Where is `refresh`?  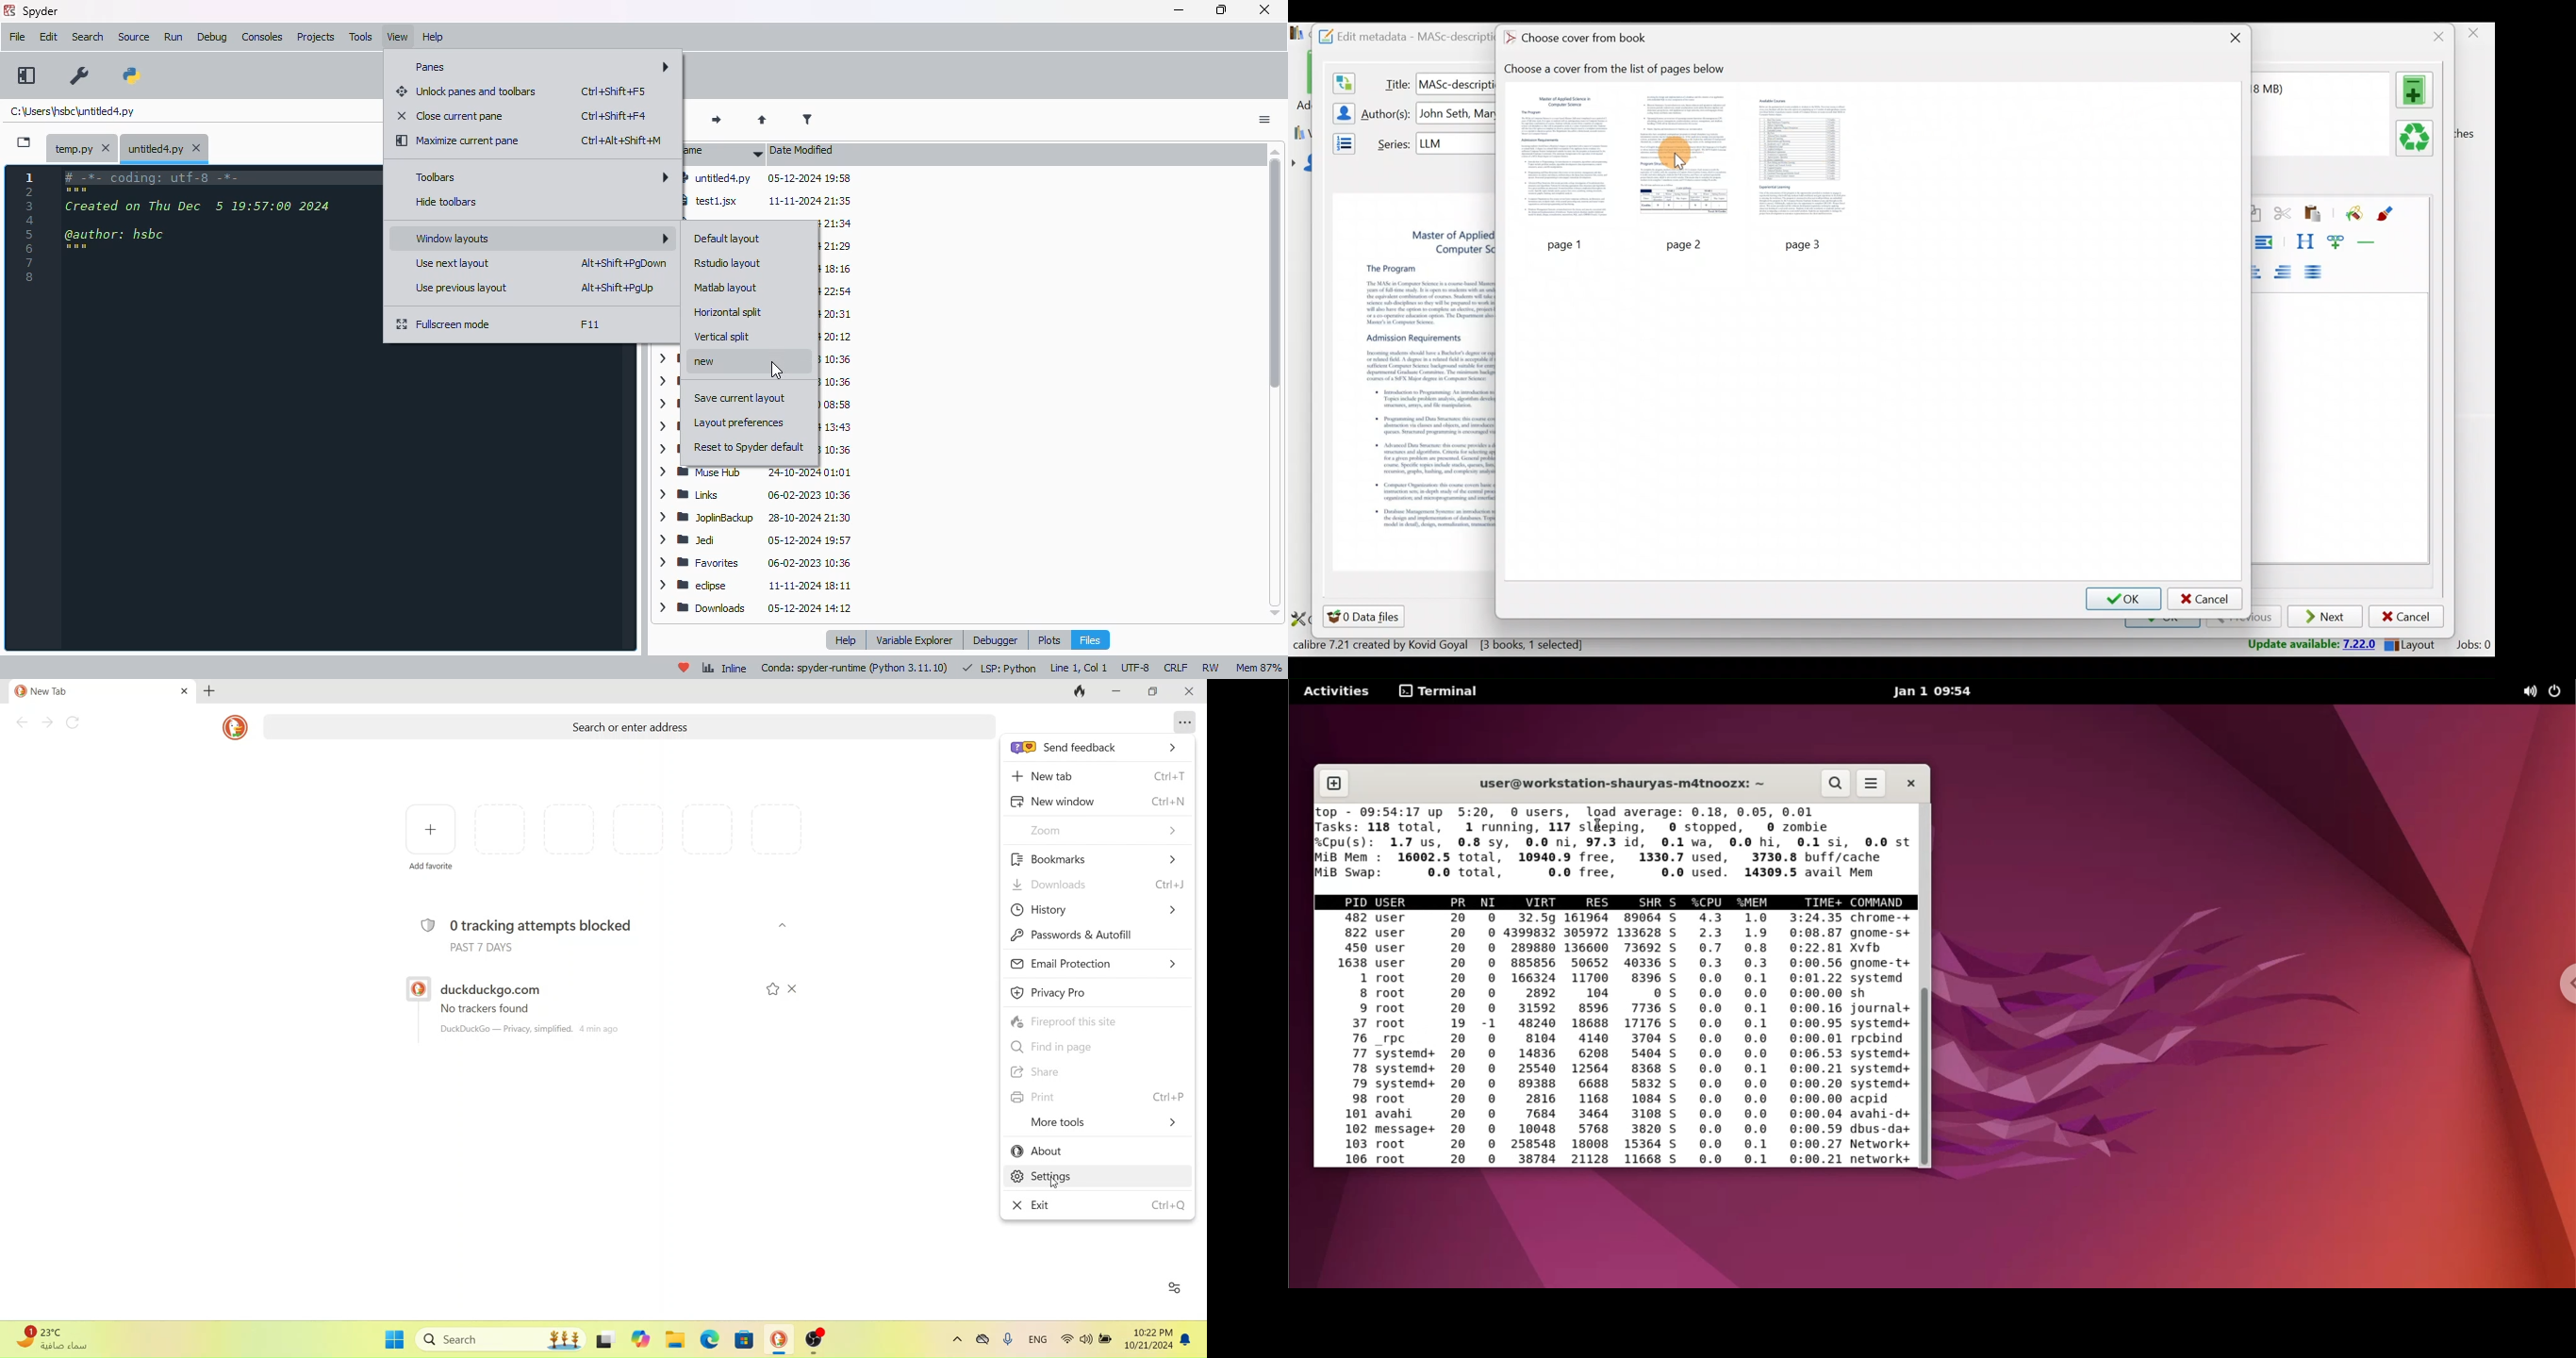
refresh is located at coordinates (74, 722).